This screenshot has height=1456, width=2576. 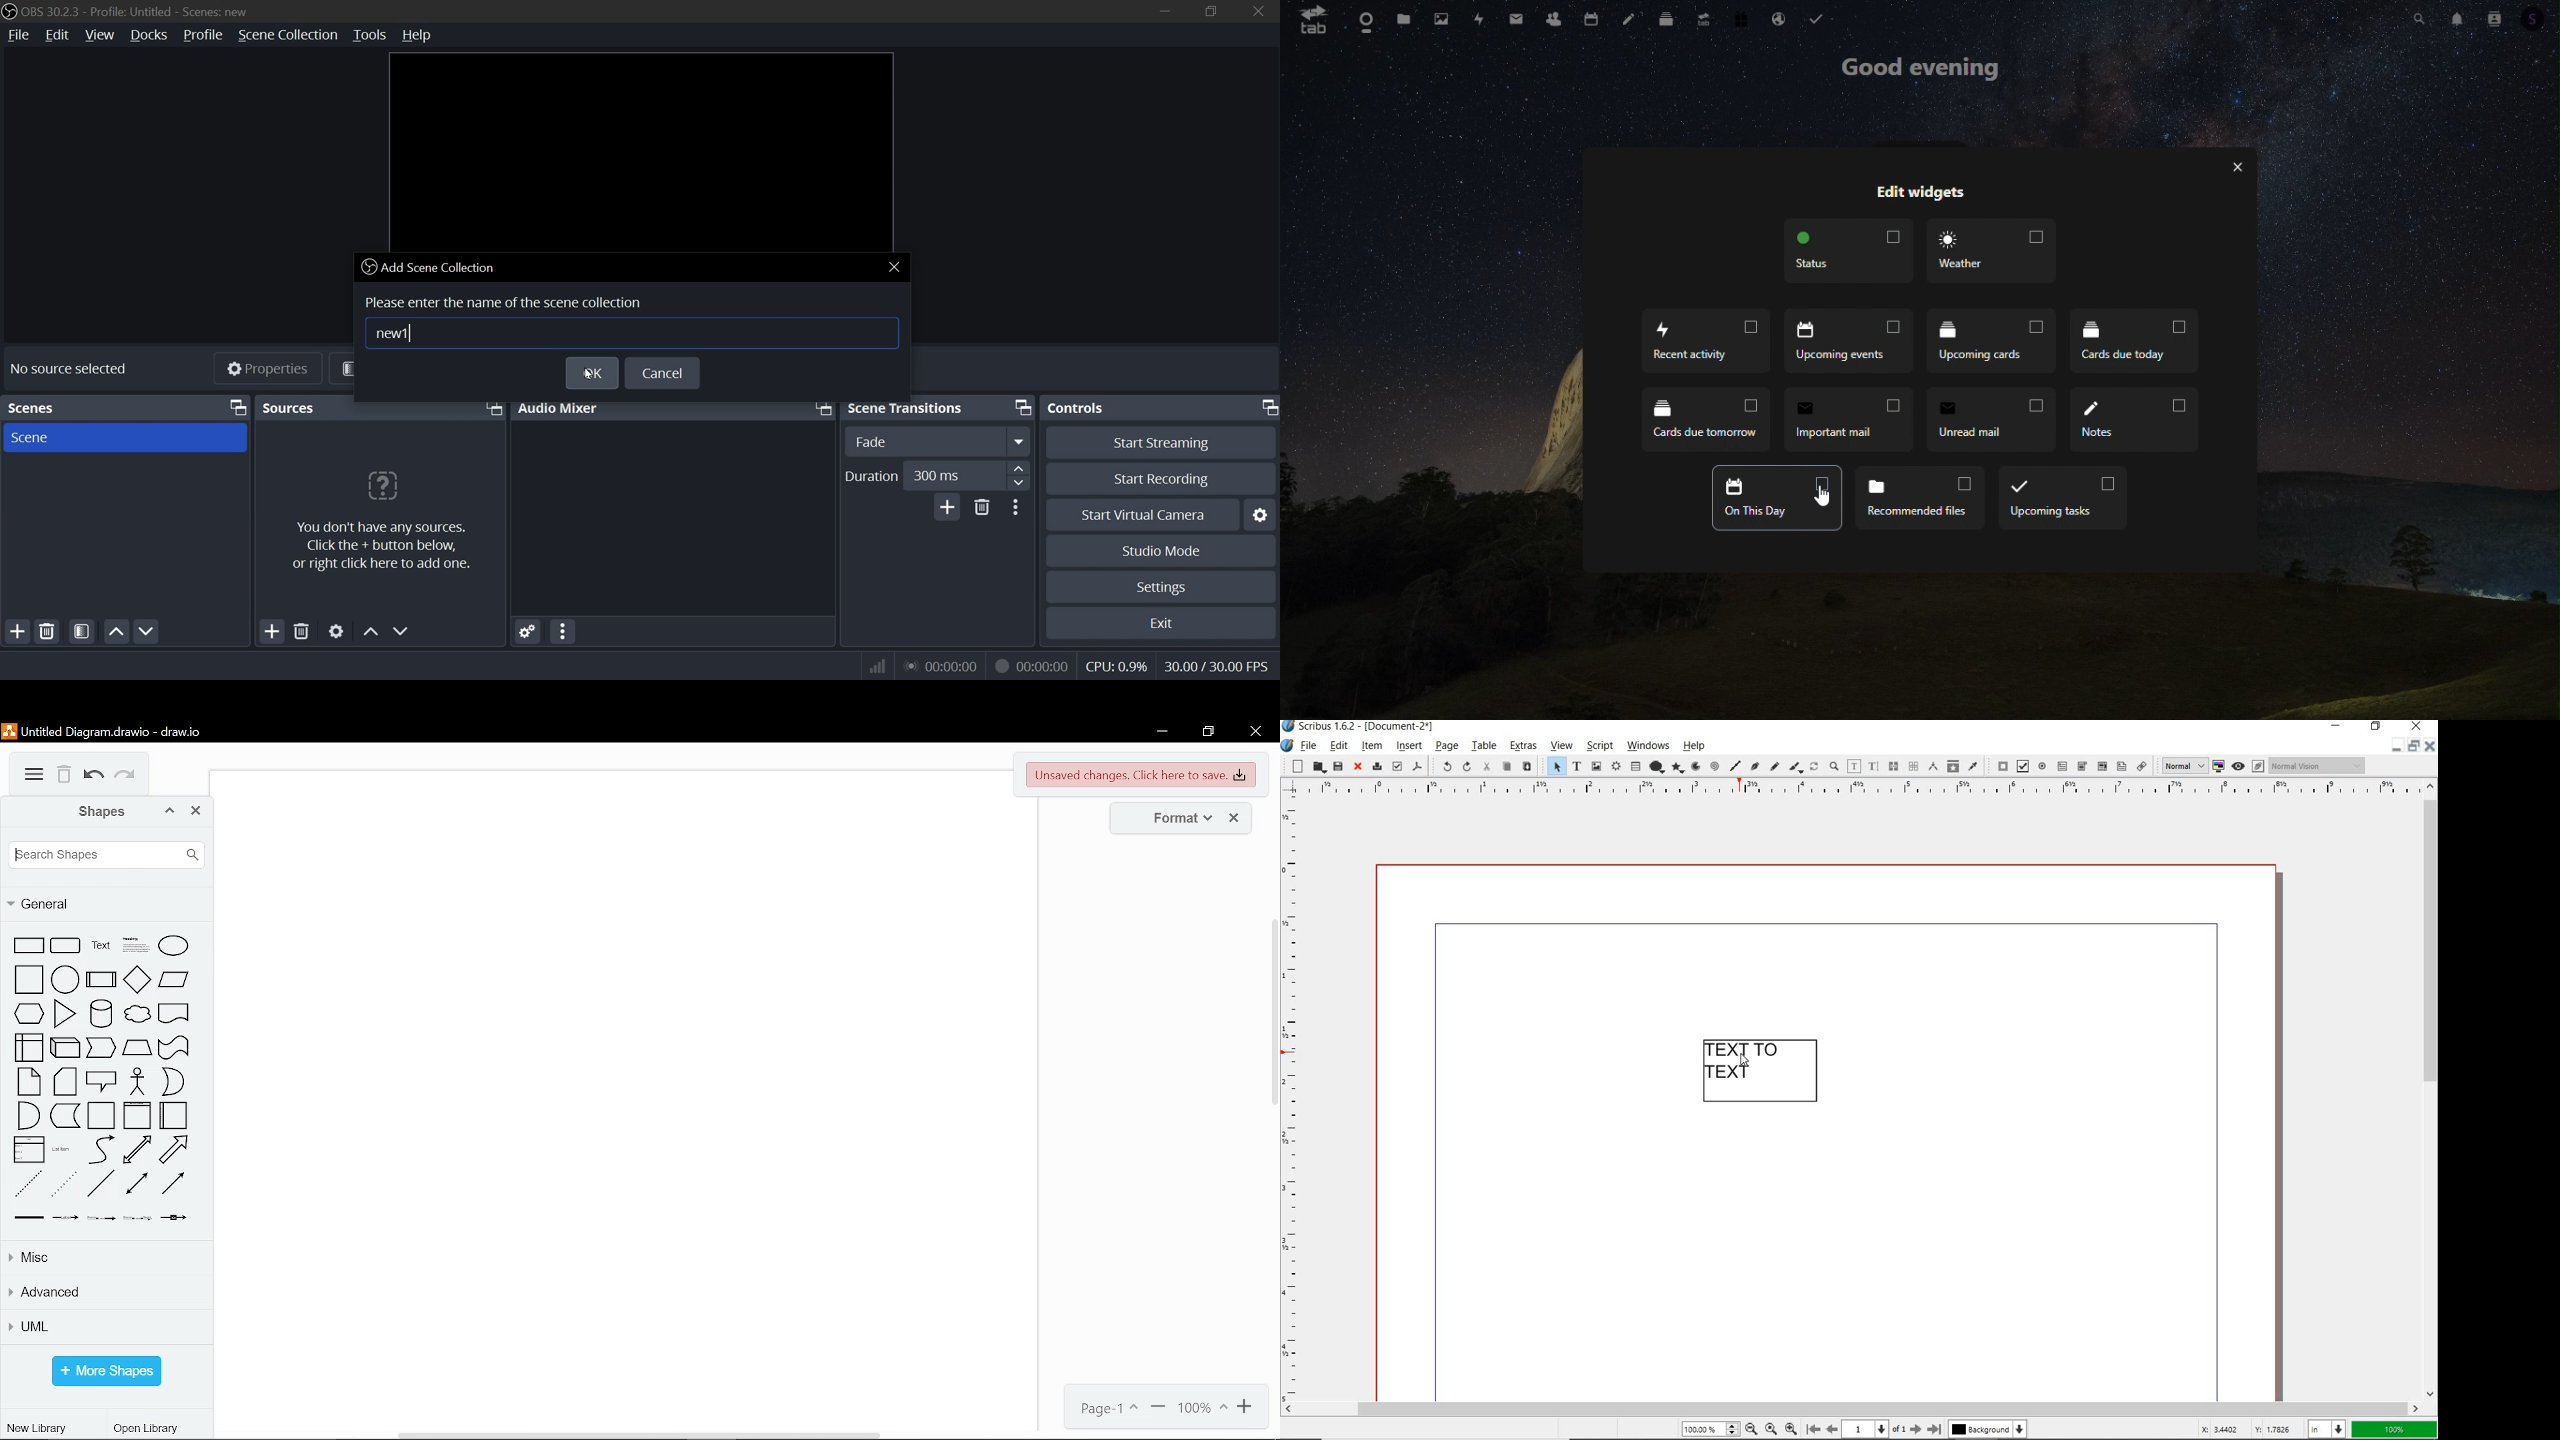 I want to click on UML, so click(x=105, y=1327).